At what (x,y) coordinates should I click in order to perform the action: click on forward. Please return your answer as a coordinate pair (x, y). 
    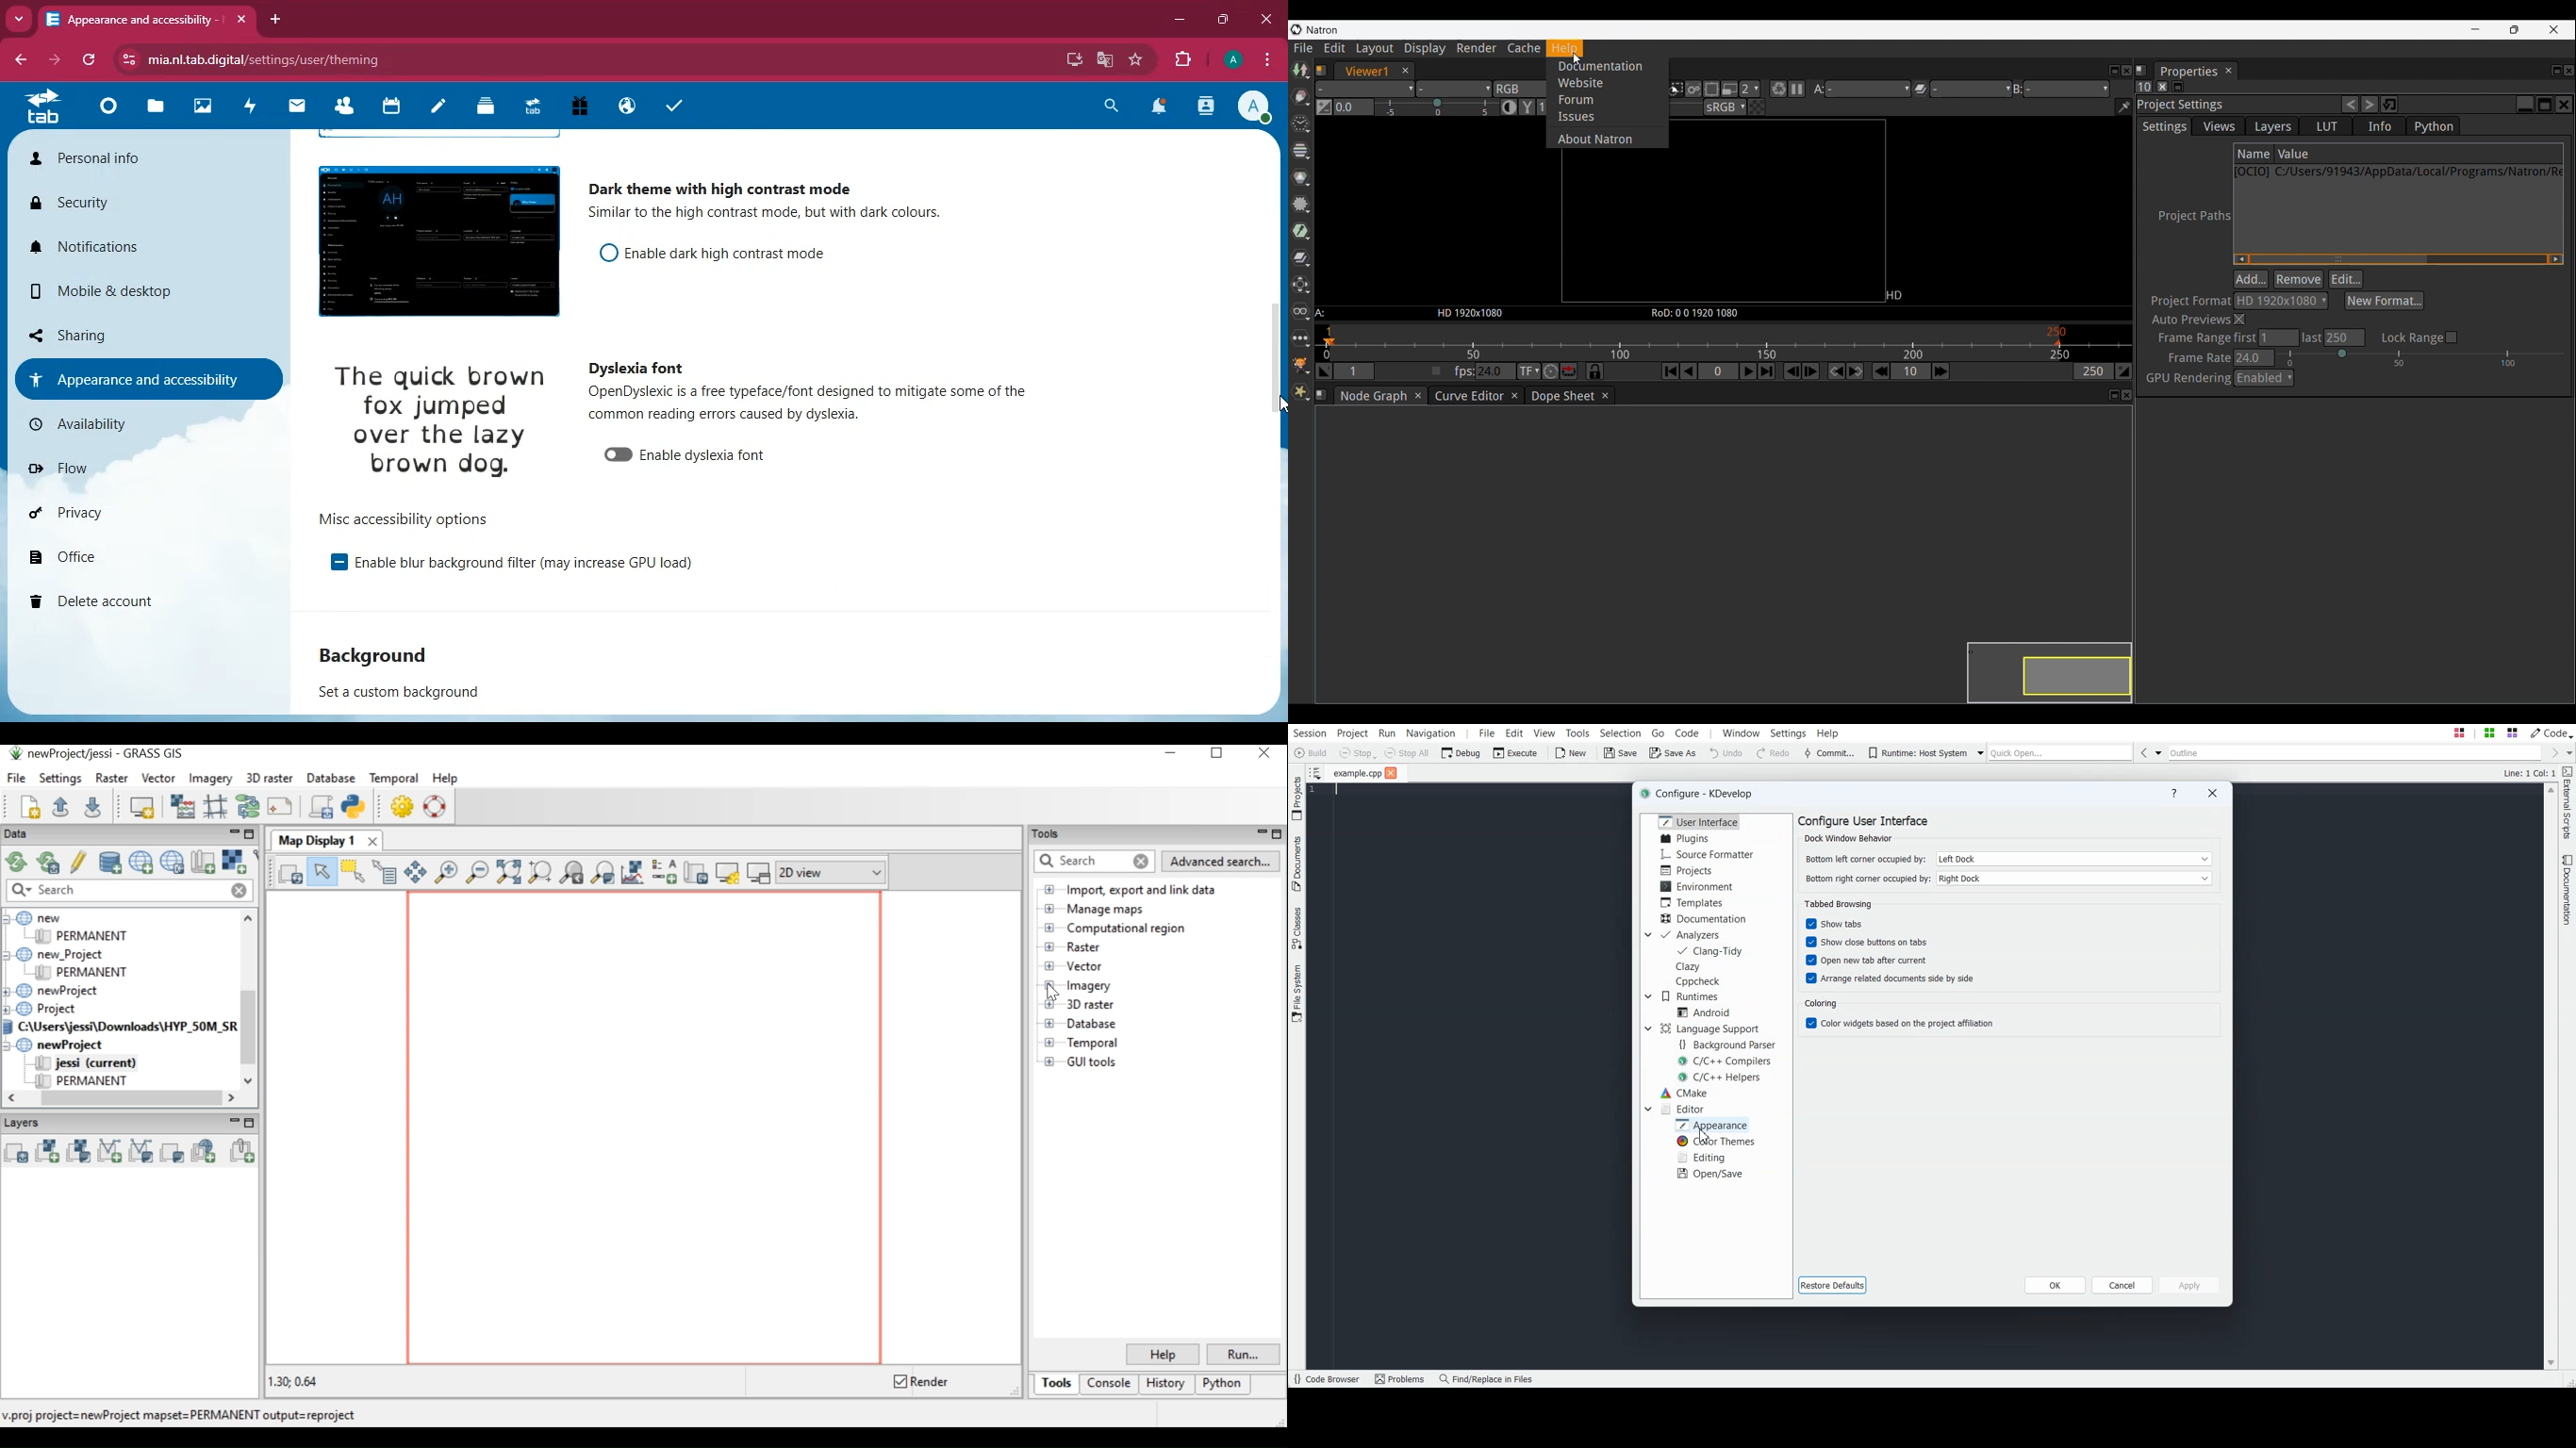
    Looking at the image, I should click on (57, 59).